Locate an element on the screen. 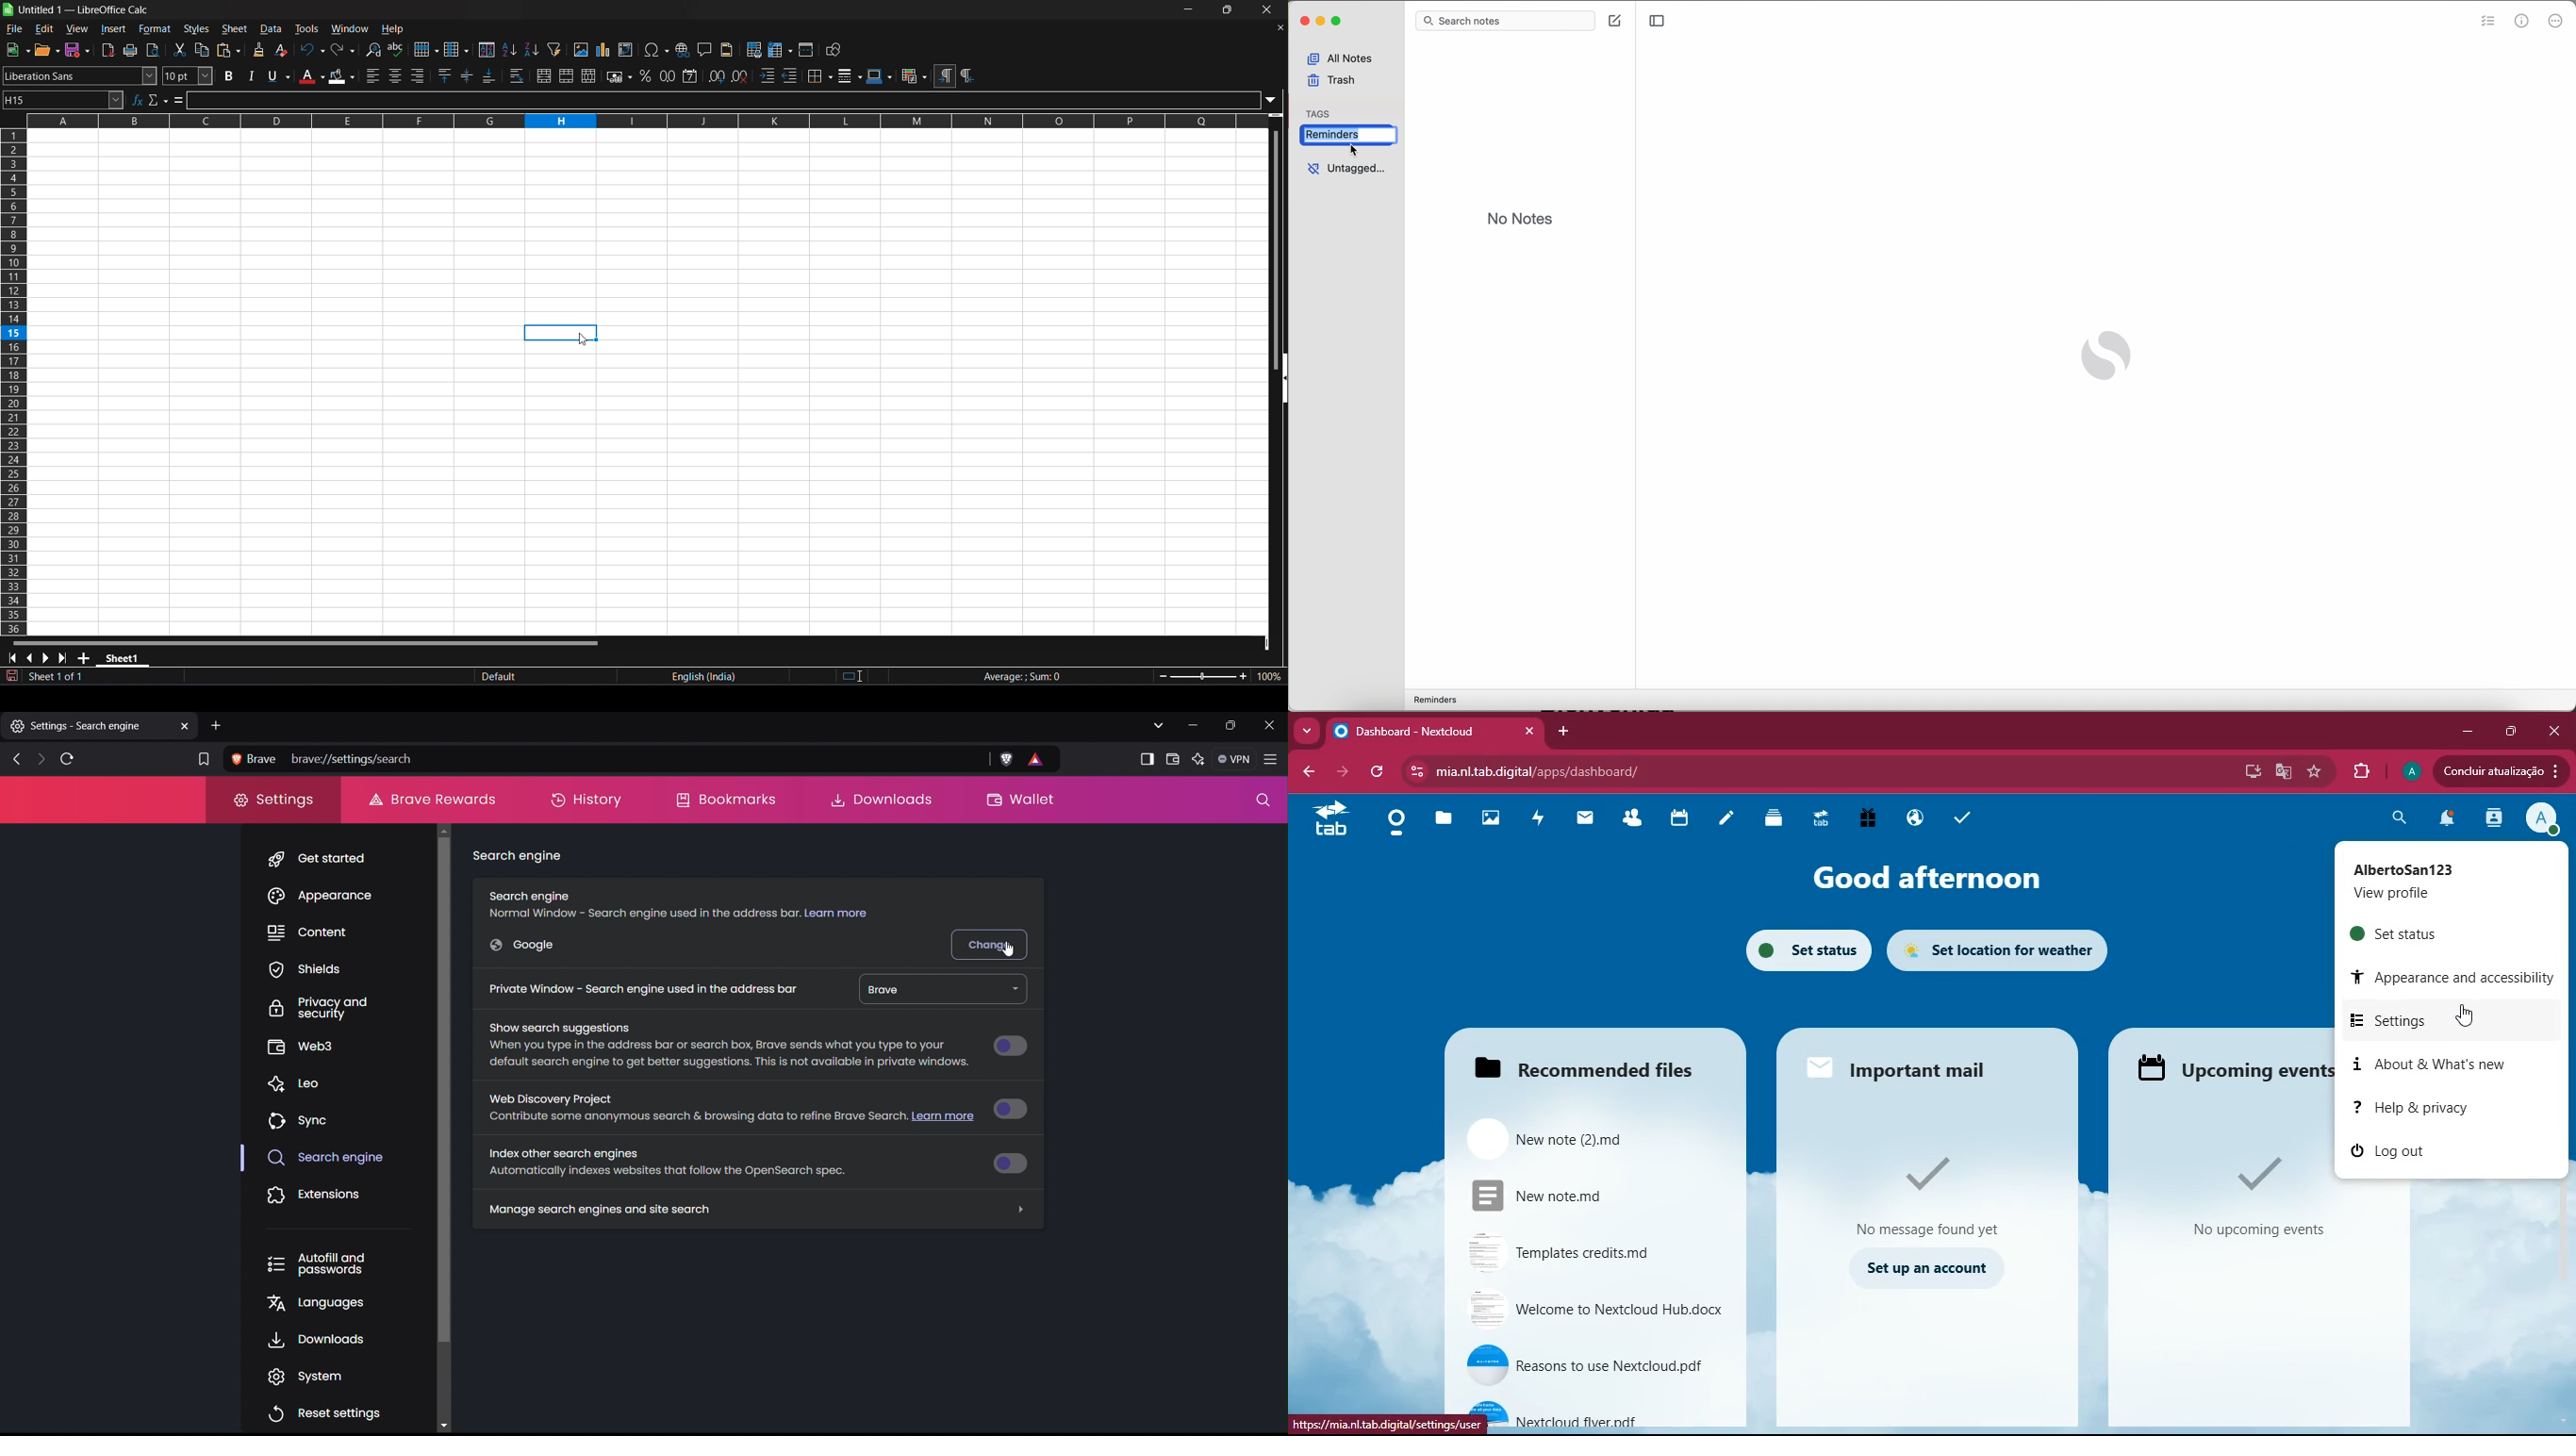  search bar is located at coordinates (1507, 22).